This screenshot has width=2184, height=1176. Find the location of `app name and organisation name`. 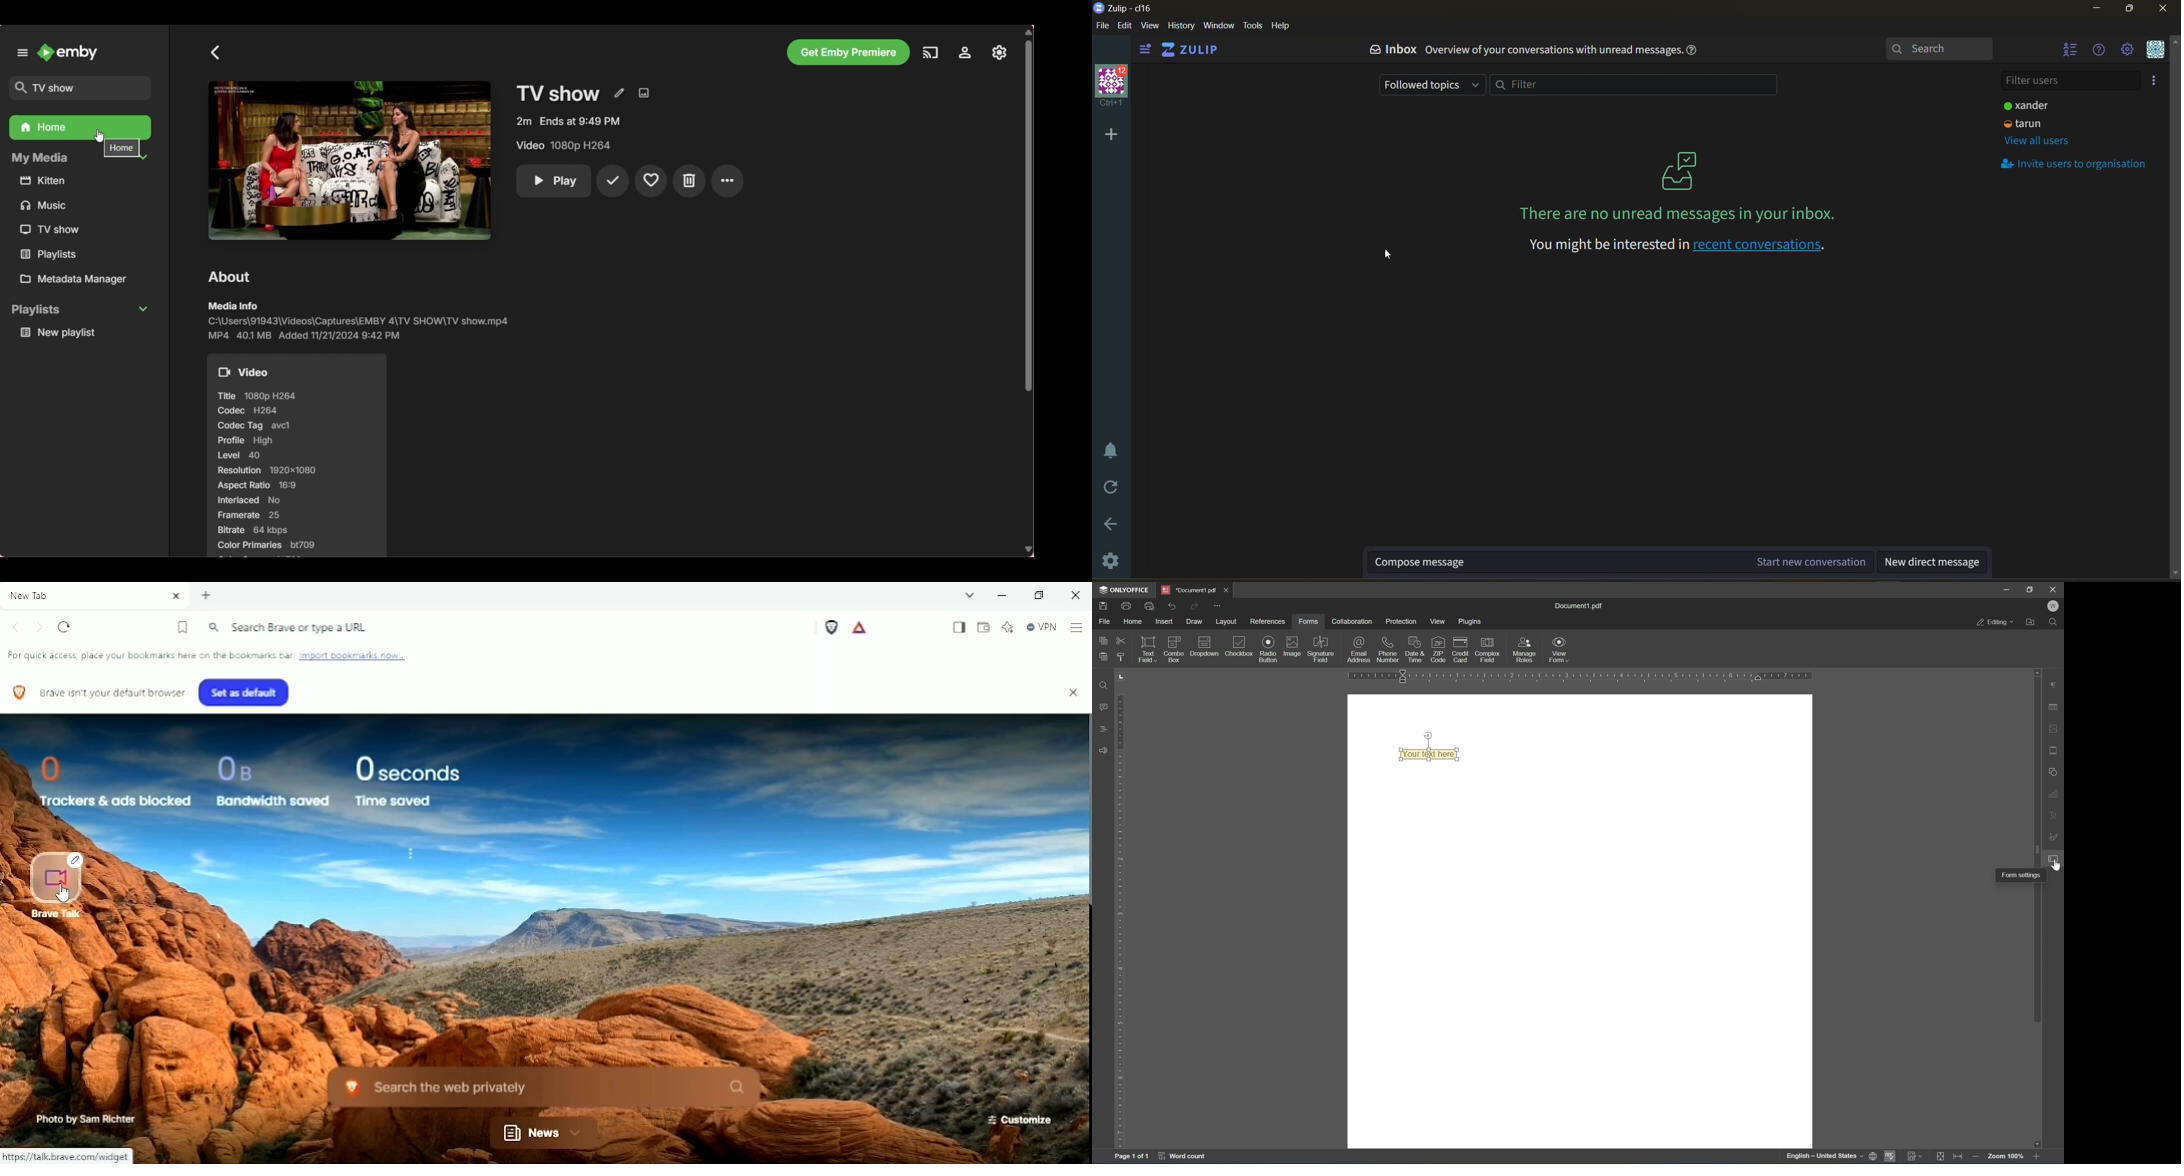

app name and organisation name is located at coordinates (1124, 7).